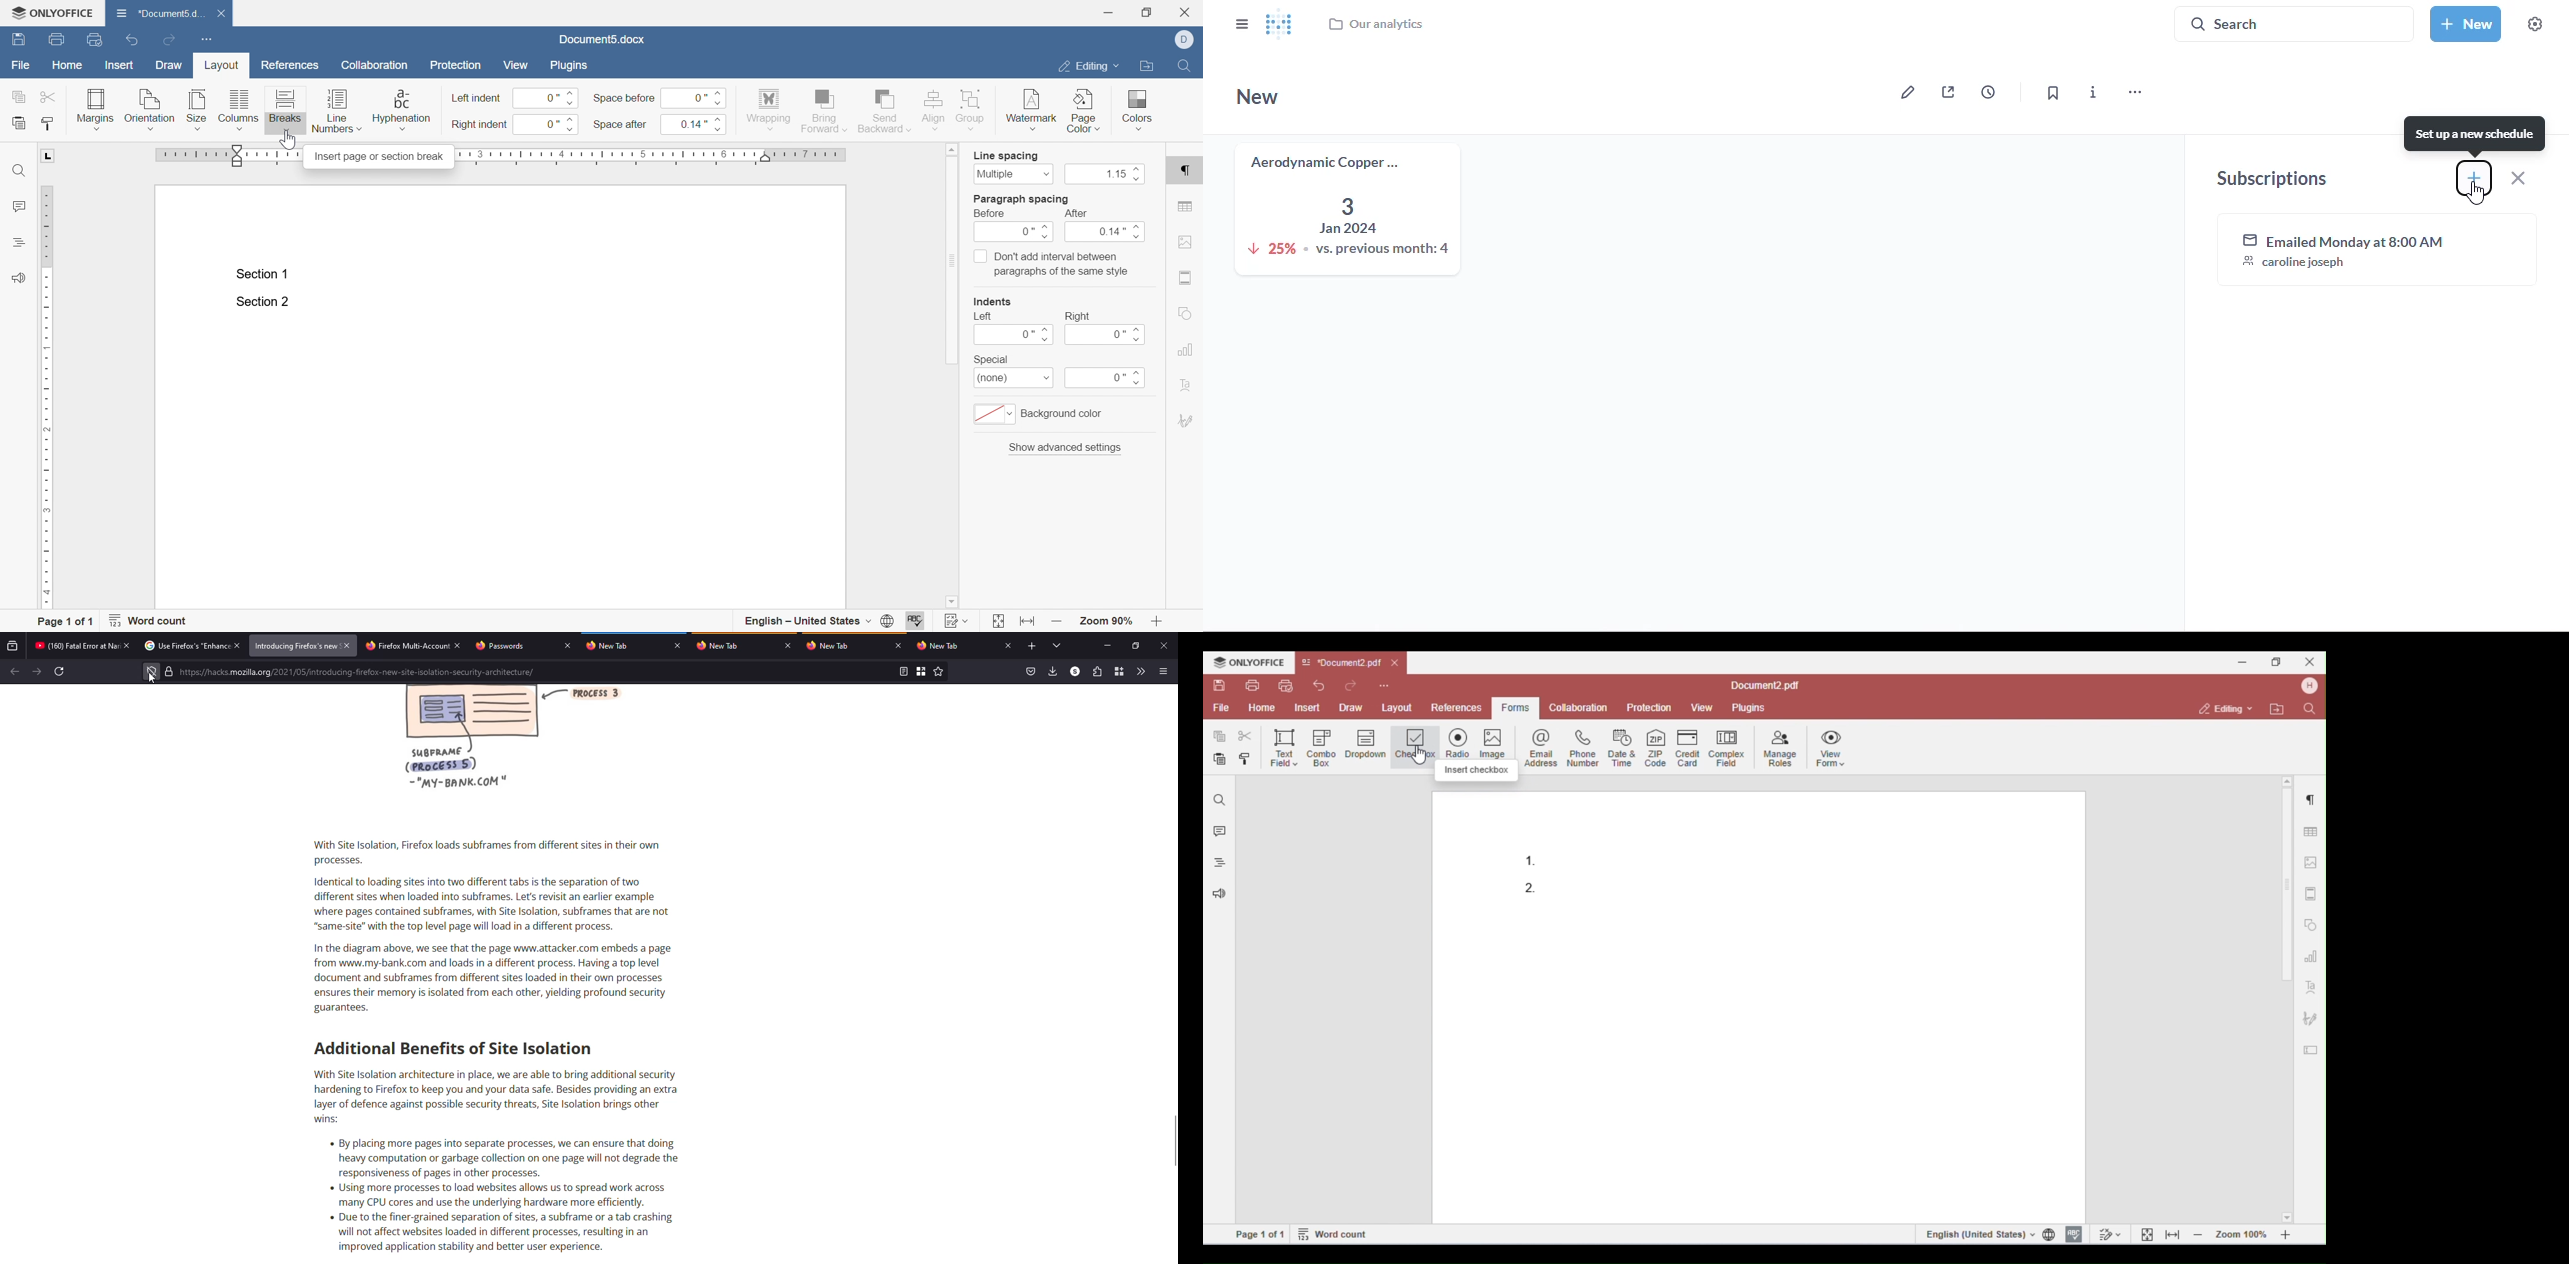 This screenshot has height=1288, width=2576. What do you see at coordinates (2379, 250) in the screenshot?
I see `emailed monday at 8:00 AM` at bounding box center [2379, 250].